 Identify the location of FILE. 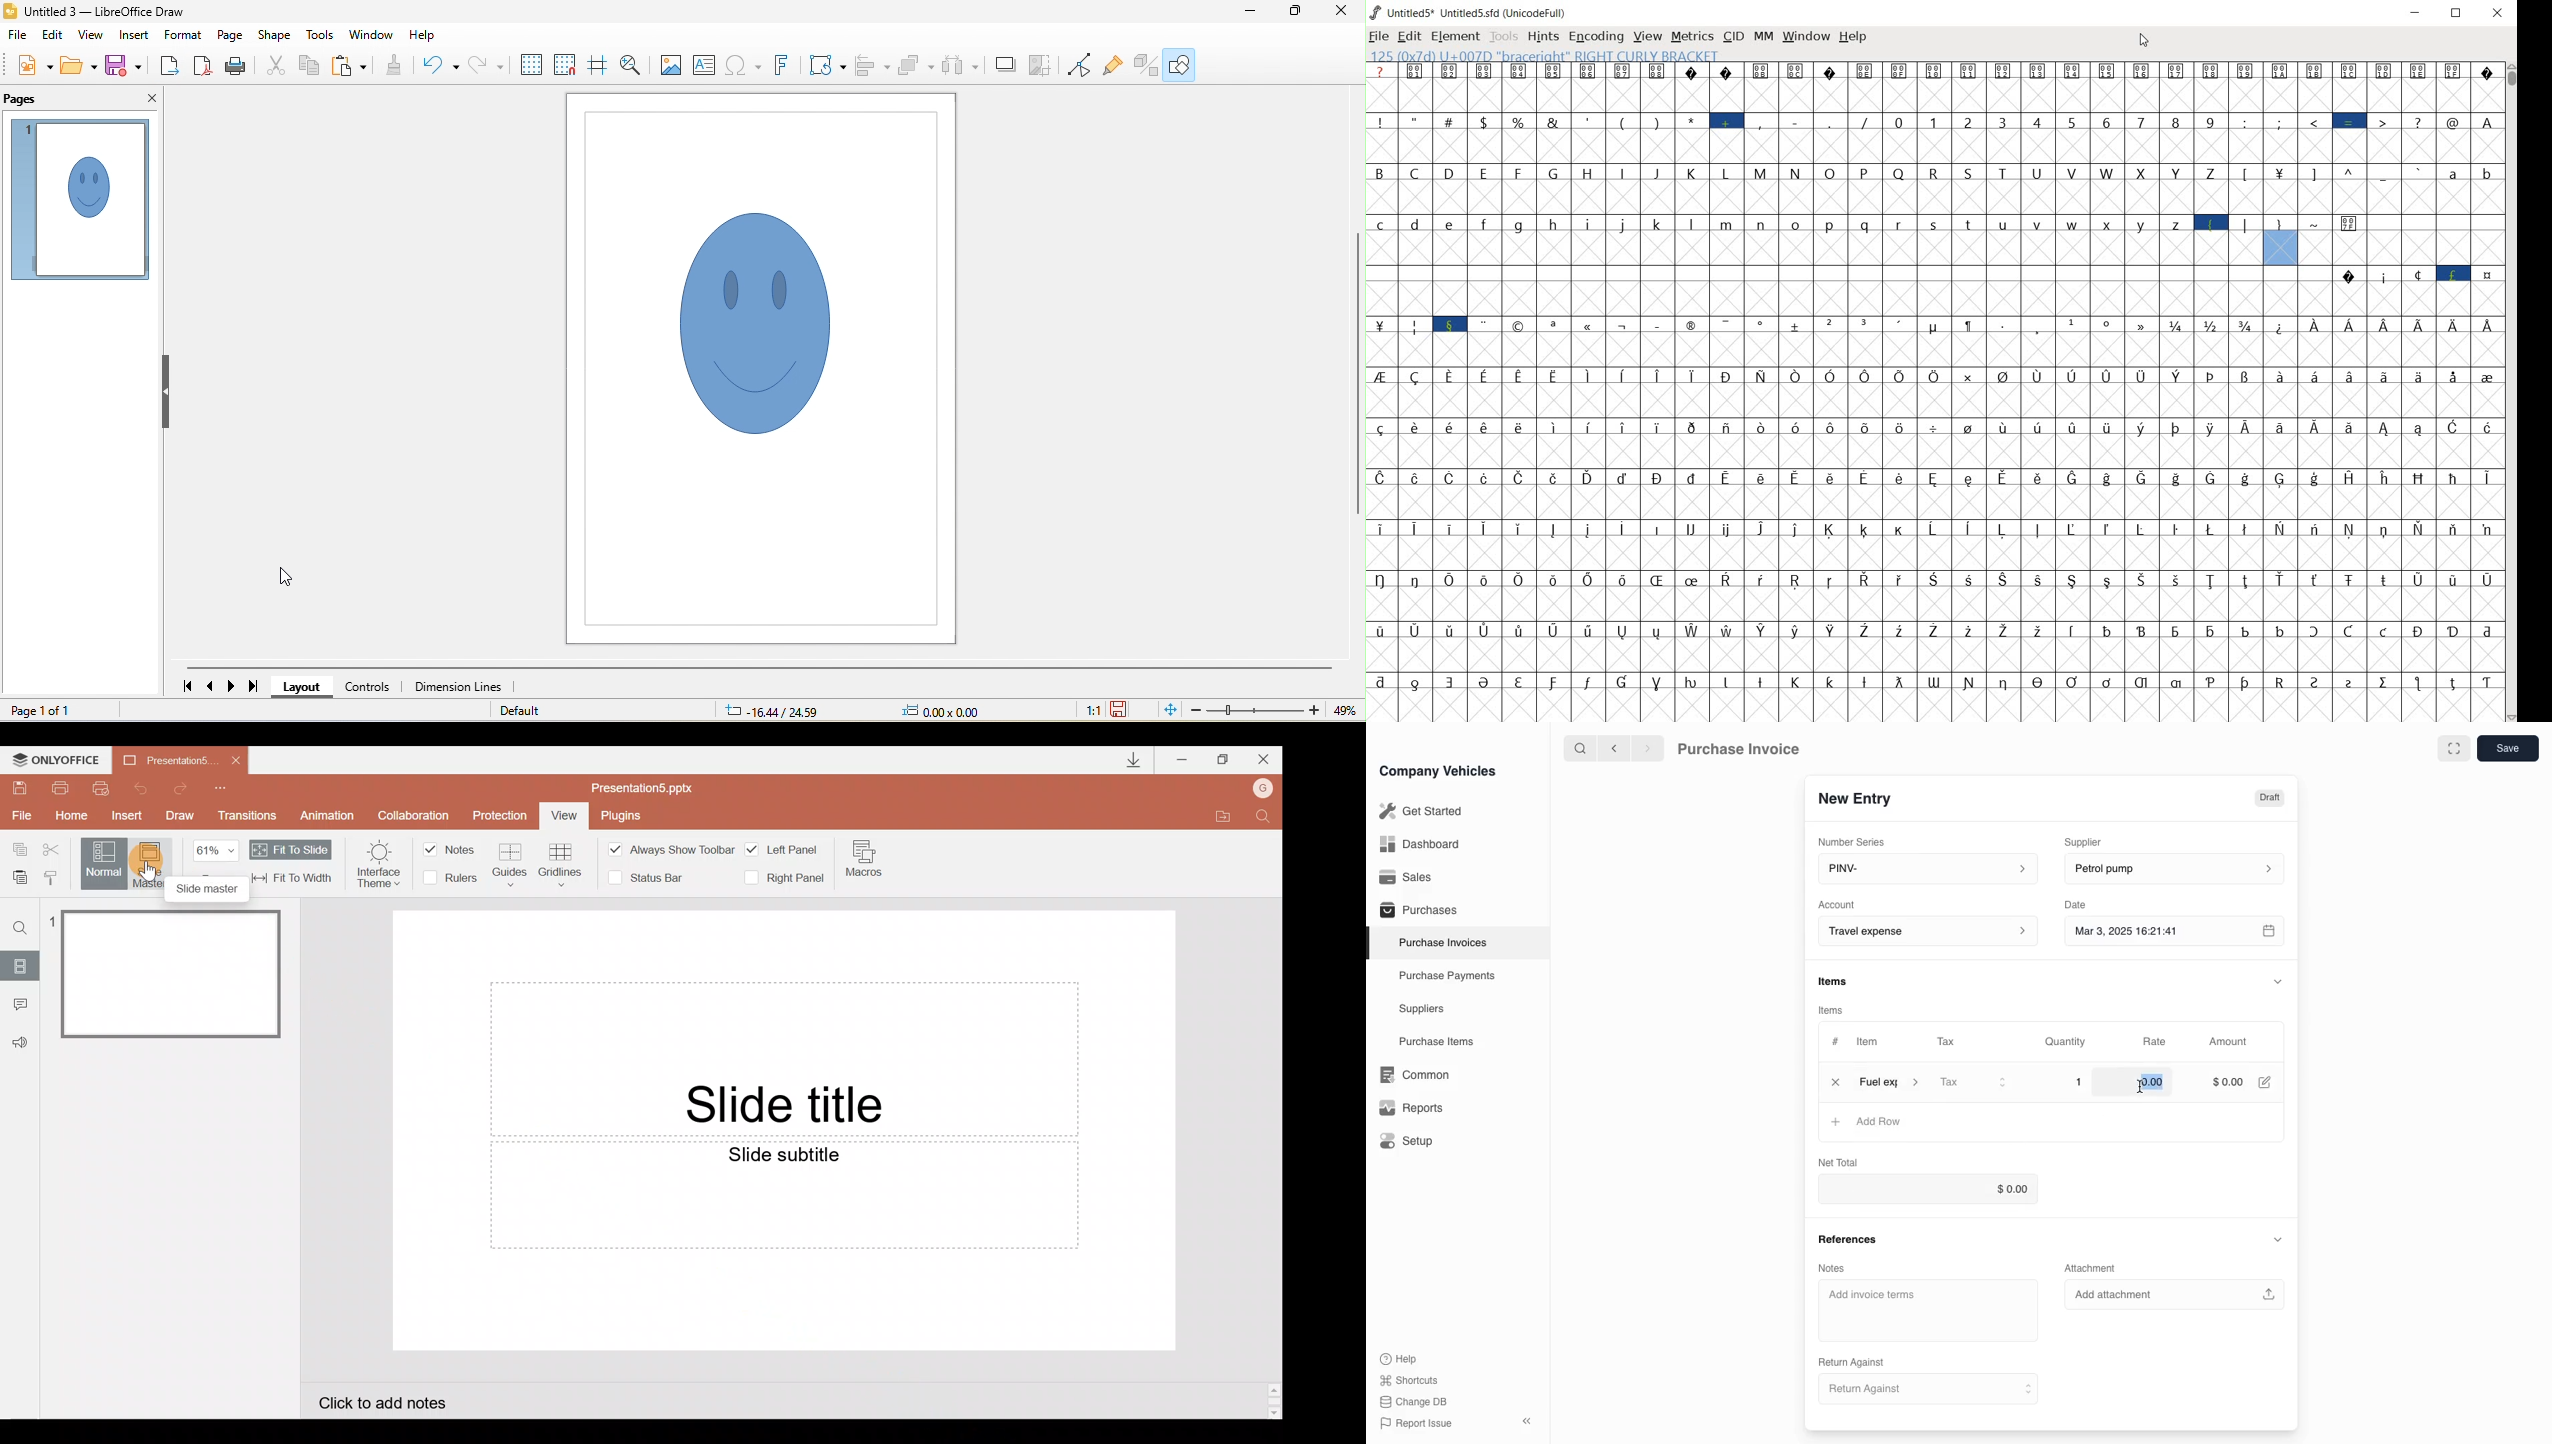
(1379, 37).